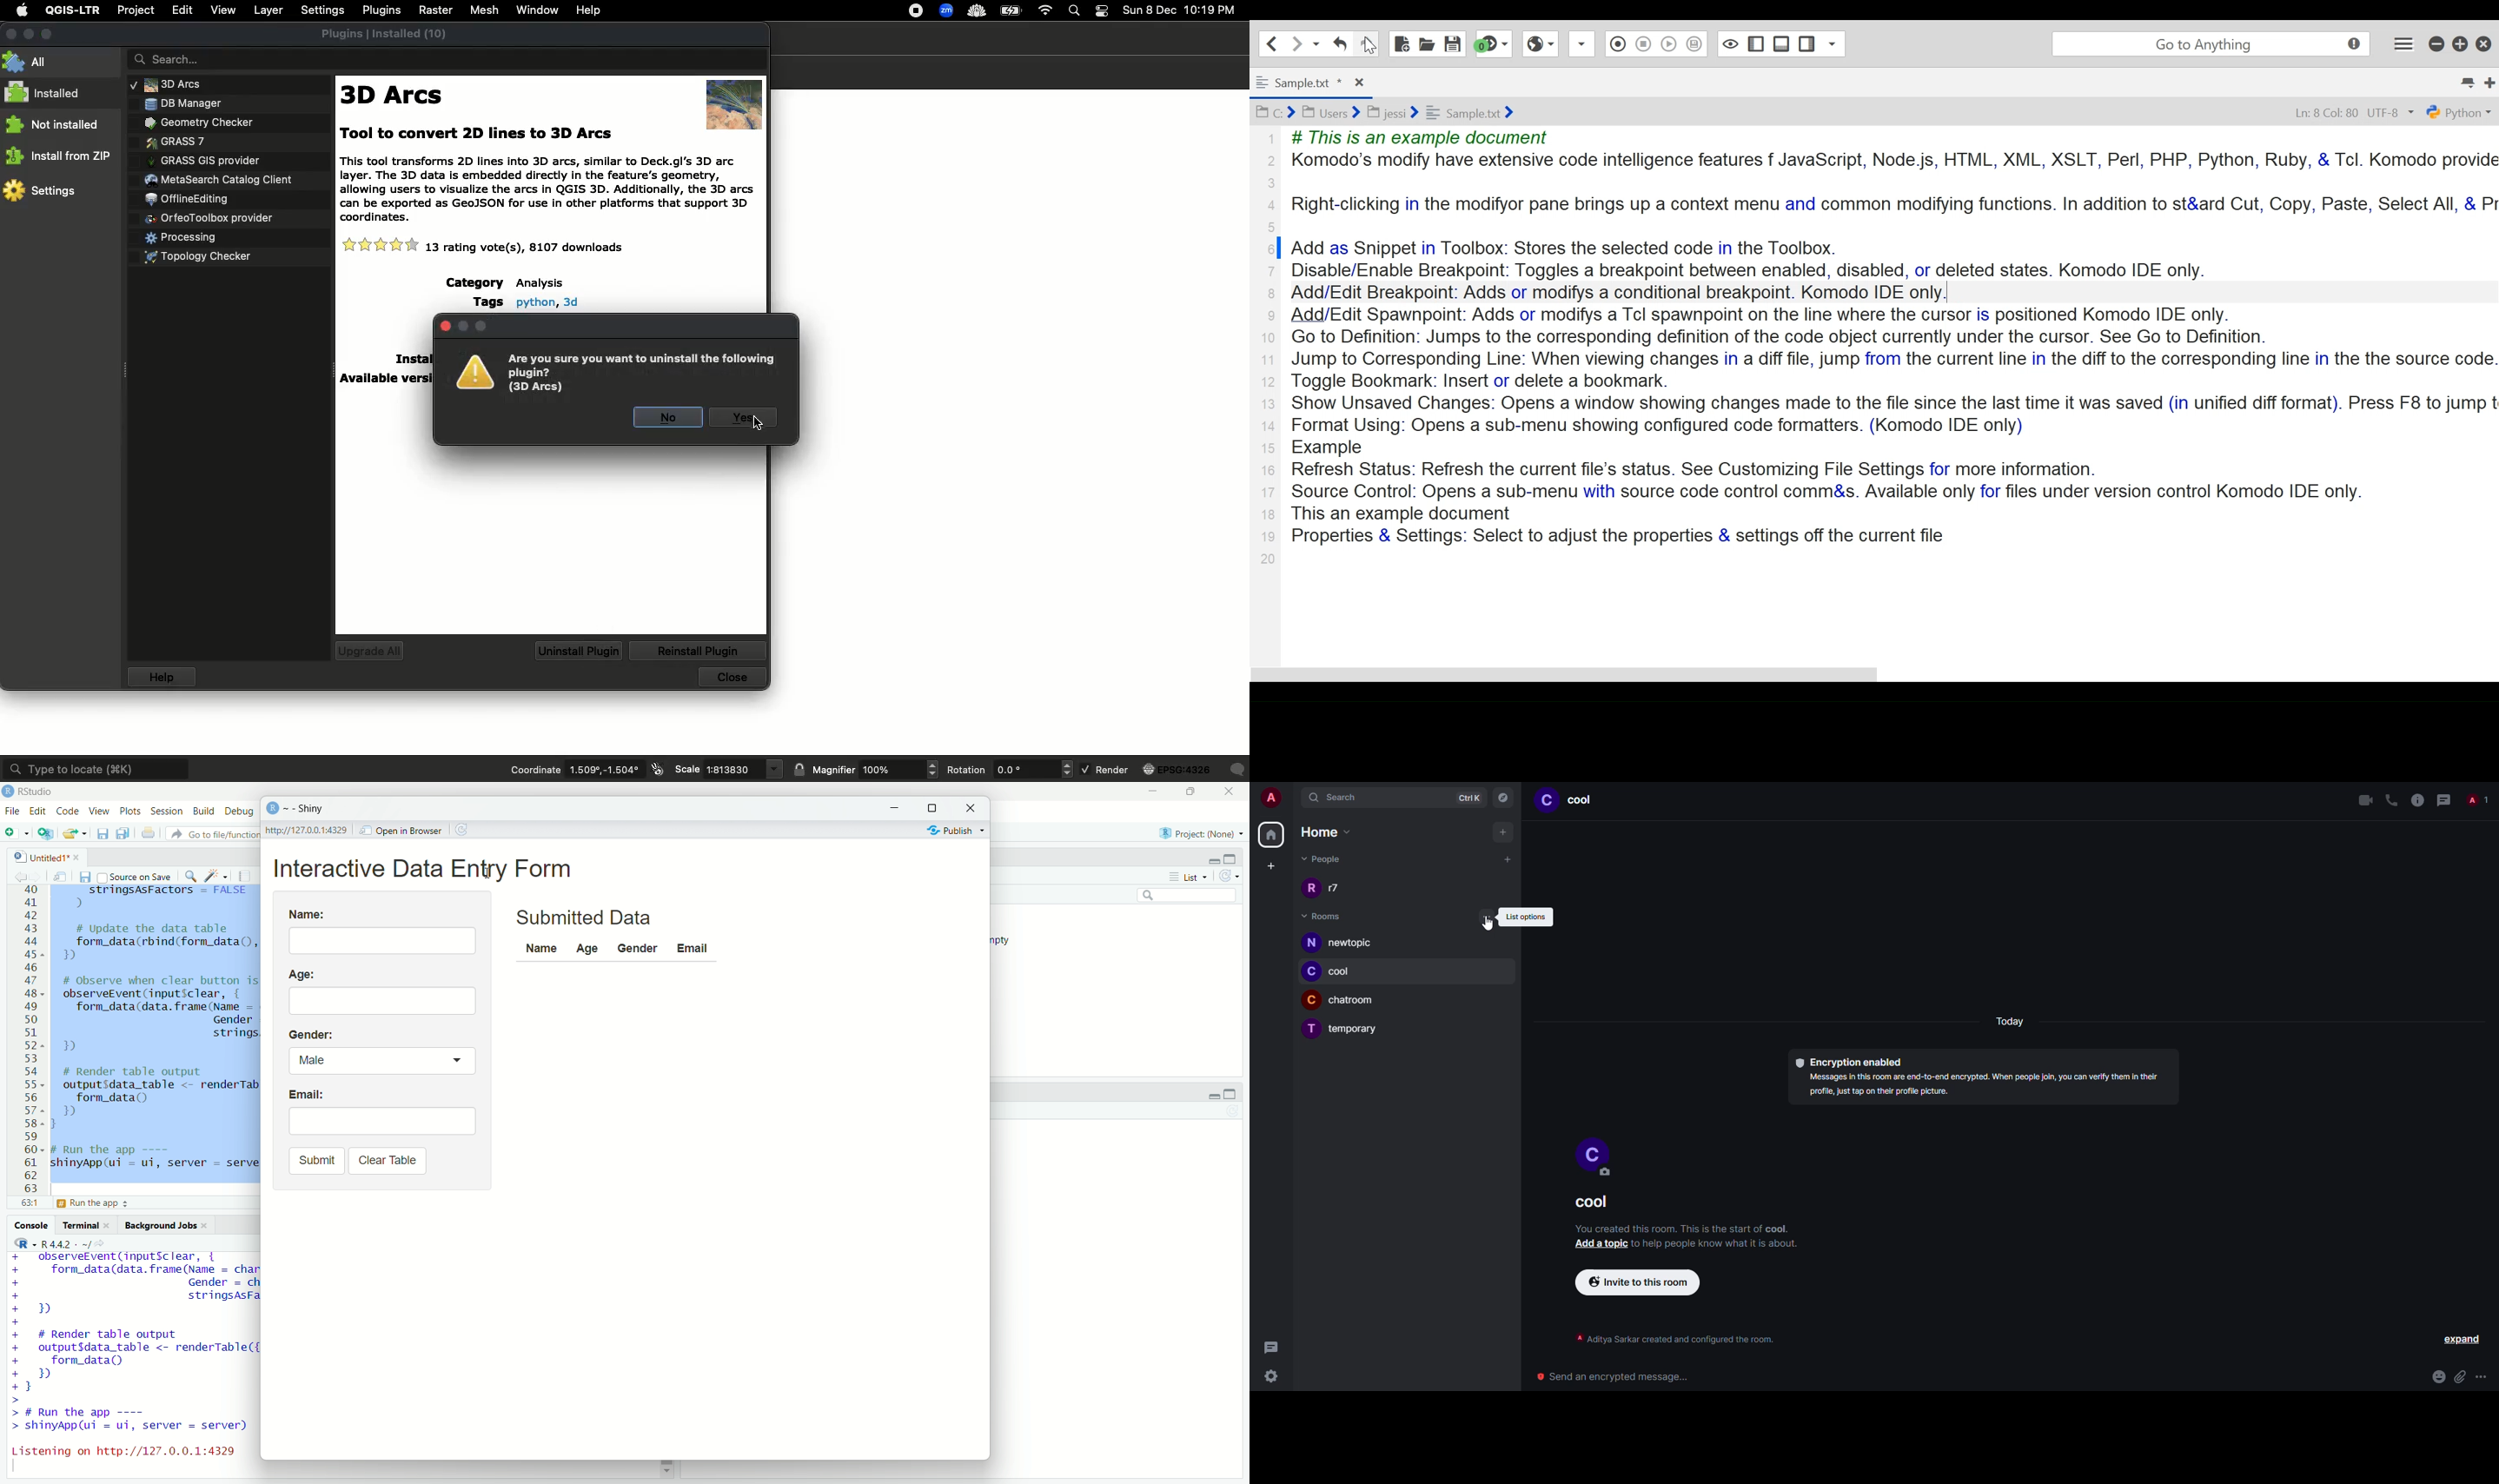 This screenshot has width=2520, height=1484. Describe the element at coordinates (384, 940) in the screenshot. I see `name input field` at that location.